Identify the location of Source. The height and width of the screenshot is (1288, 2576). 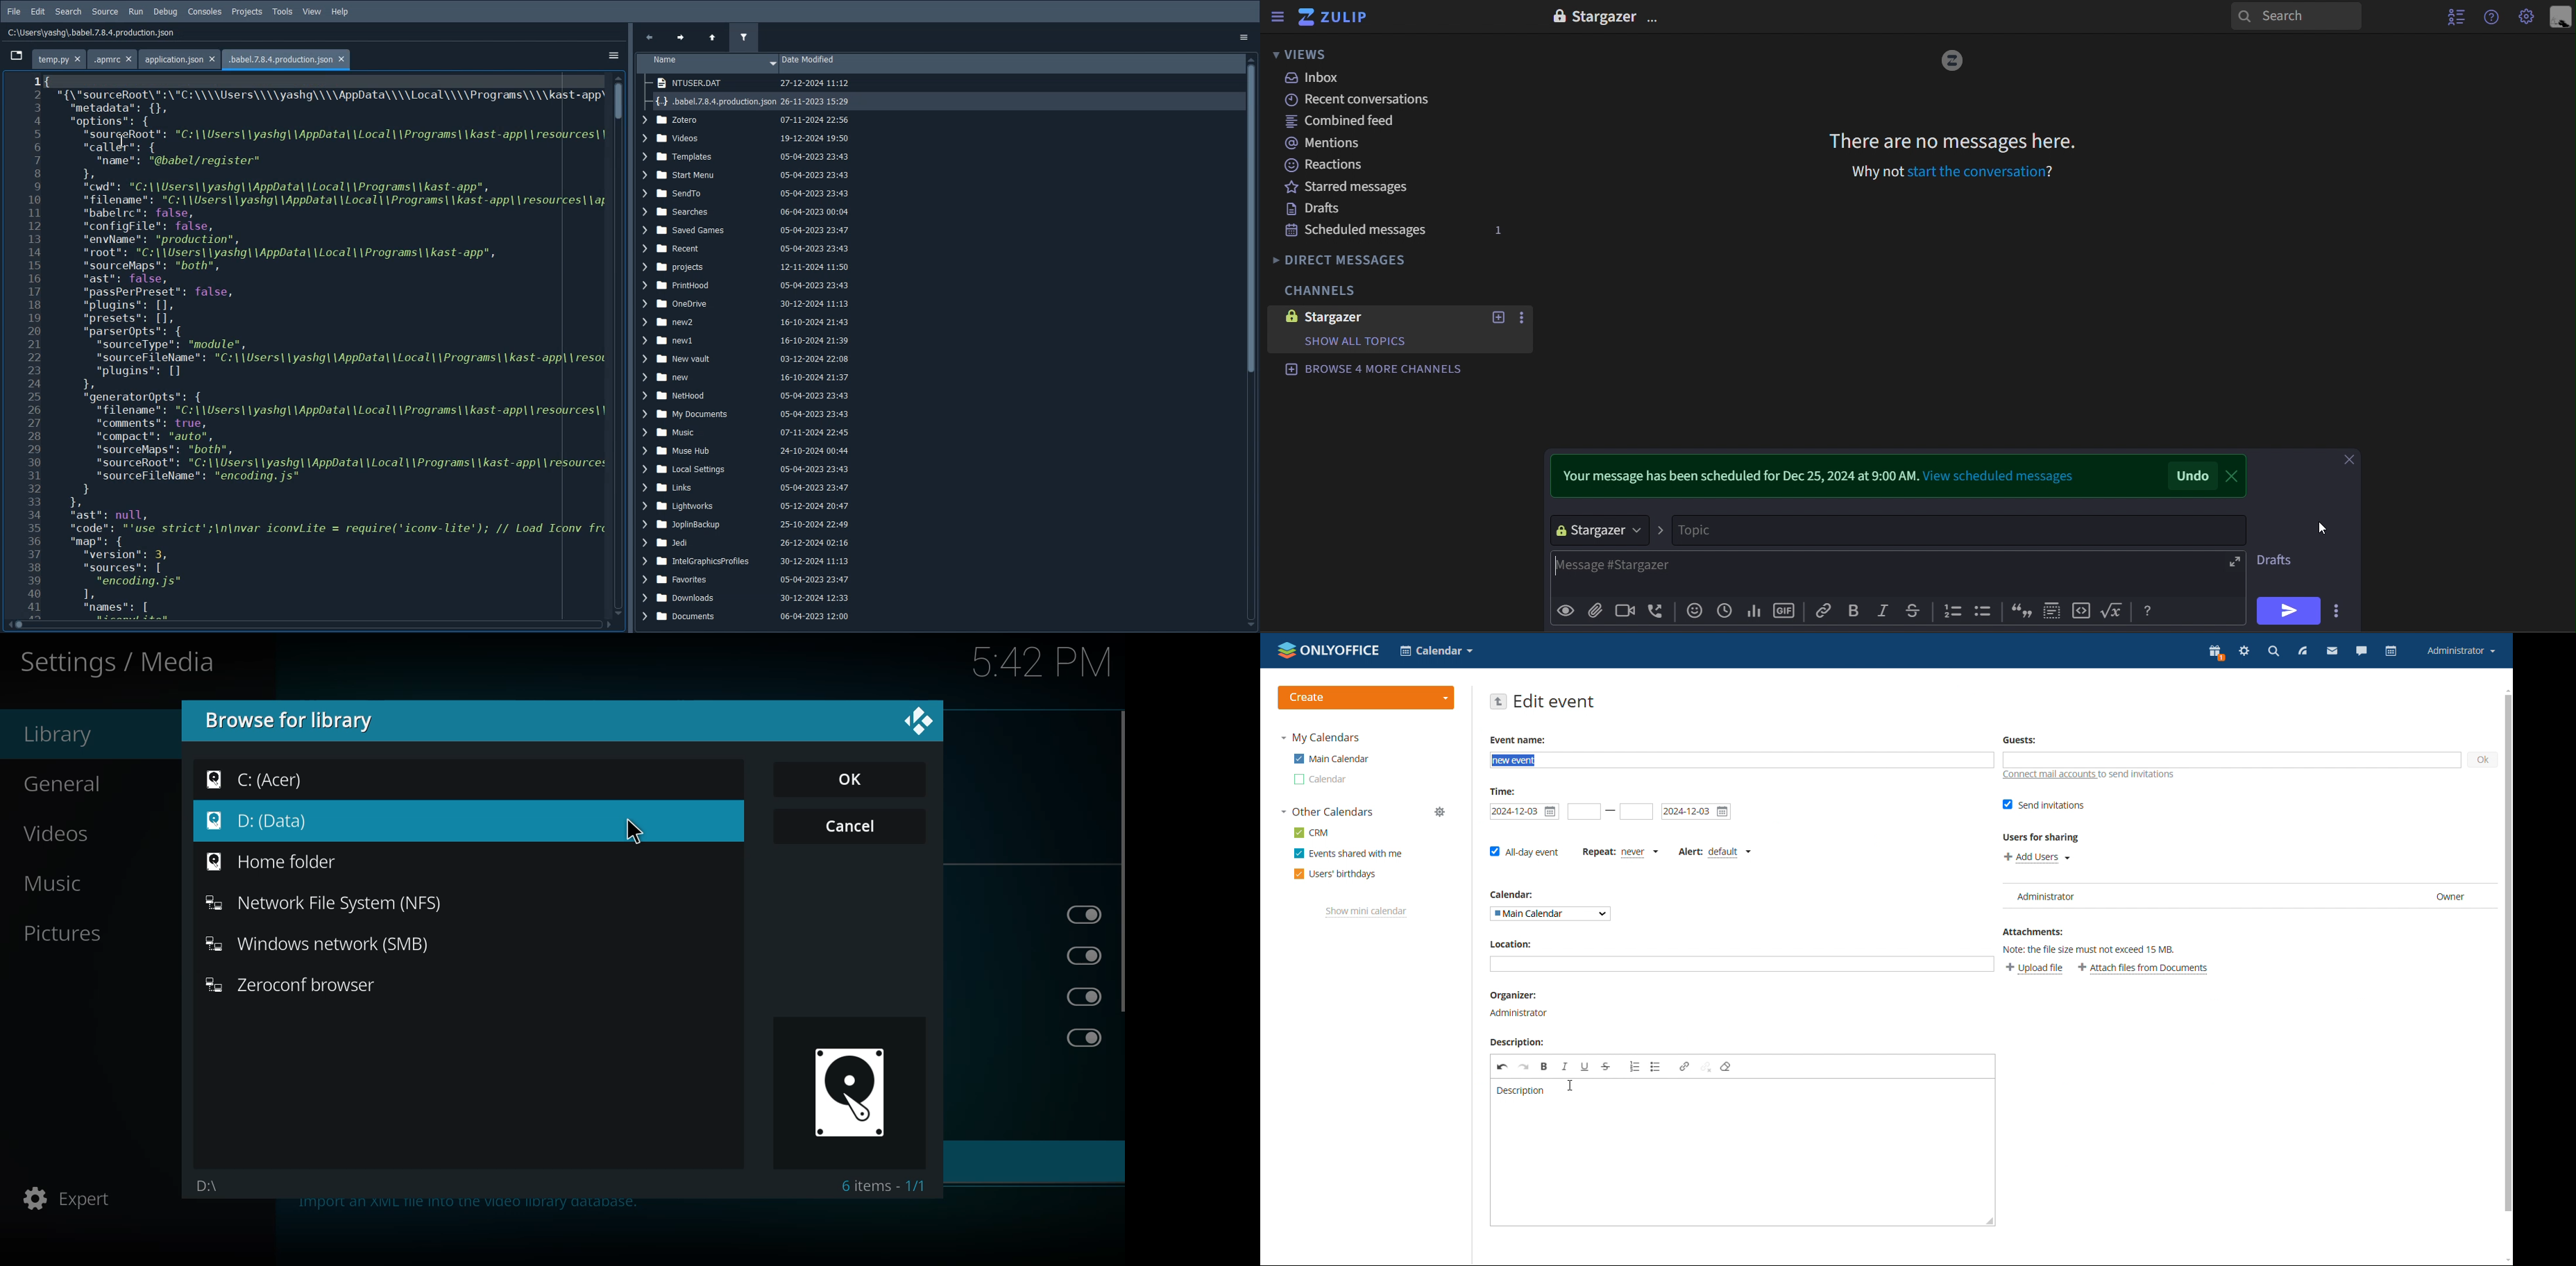
(105, 11).